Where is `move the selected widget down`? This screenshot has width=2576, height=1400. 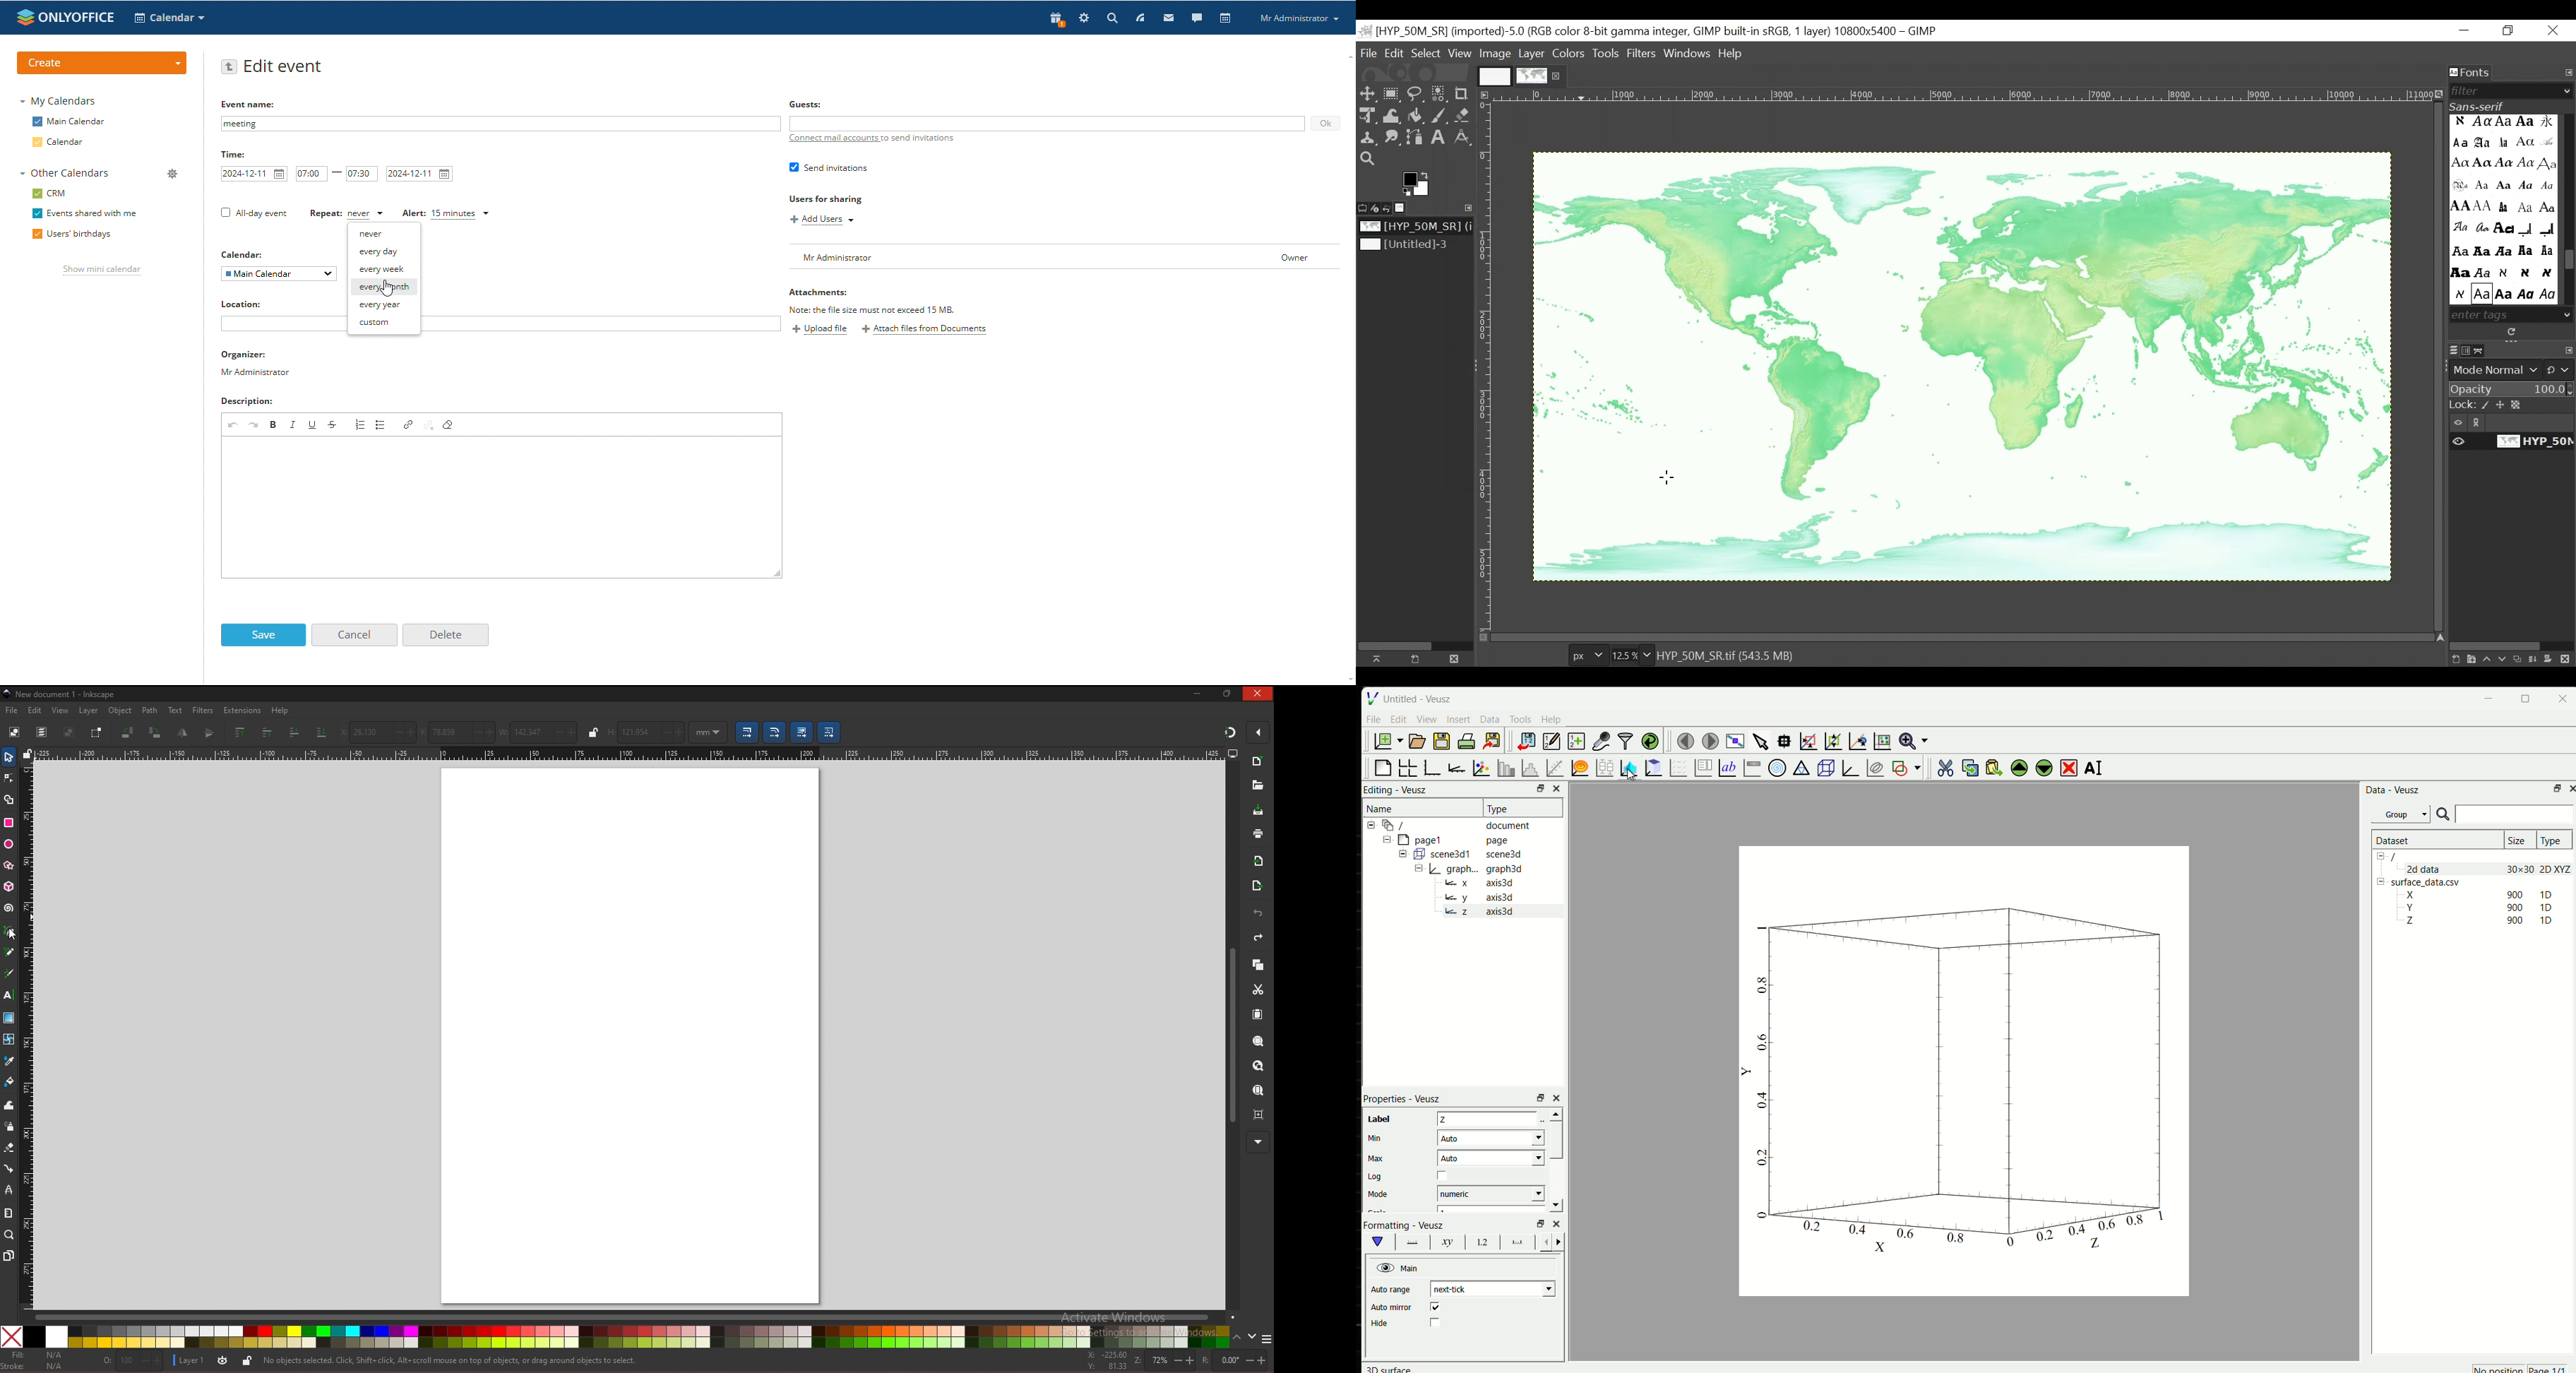
move the selected widget down is located at coordinates (2044, 767).